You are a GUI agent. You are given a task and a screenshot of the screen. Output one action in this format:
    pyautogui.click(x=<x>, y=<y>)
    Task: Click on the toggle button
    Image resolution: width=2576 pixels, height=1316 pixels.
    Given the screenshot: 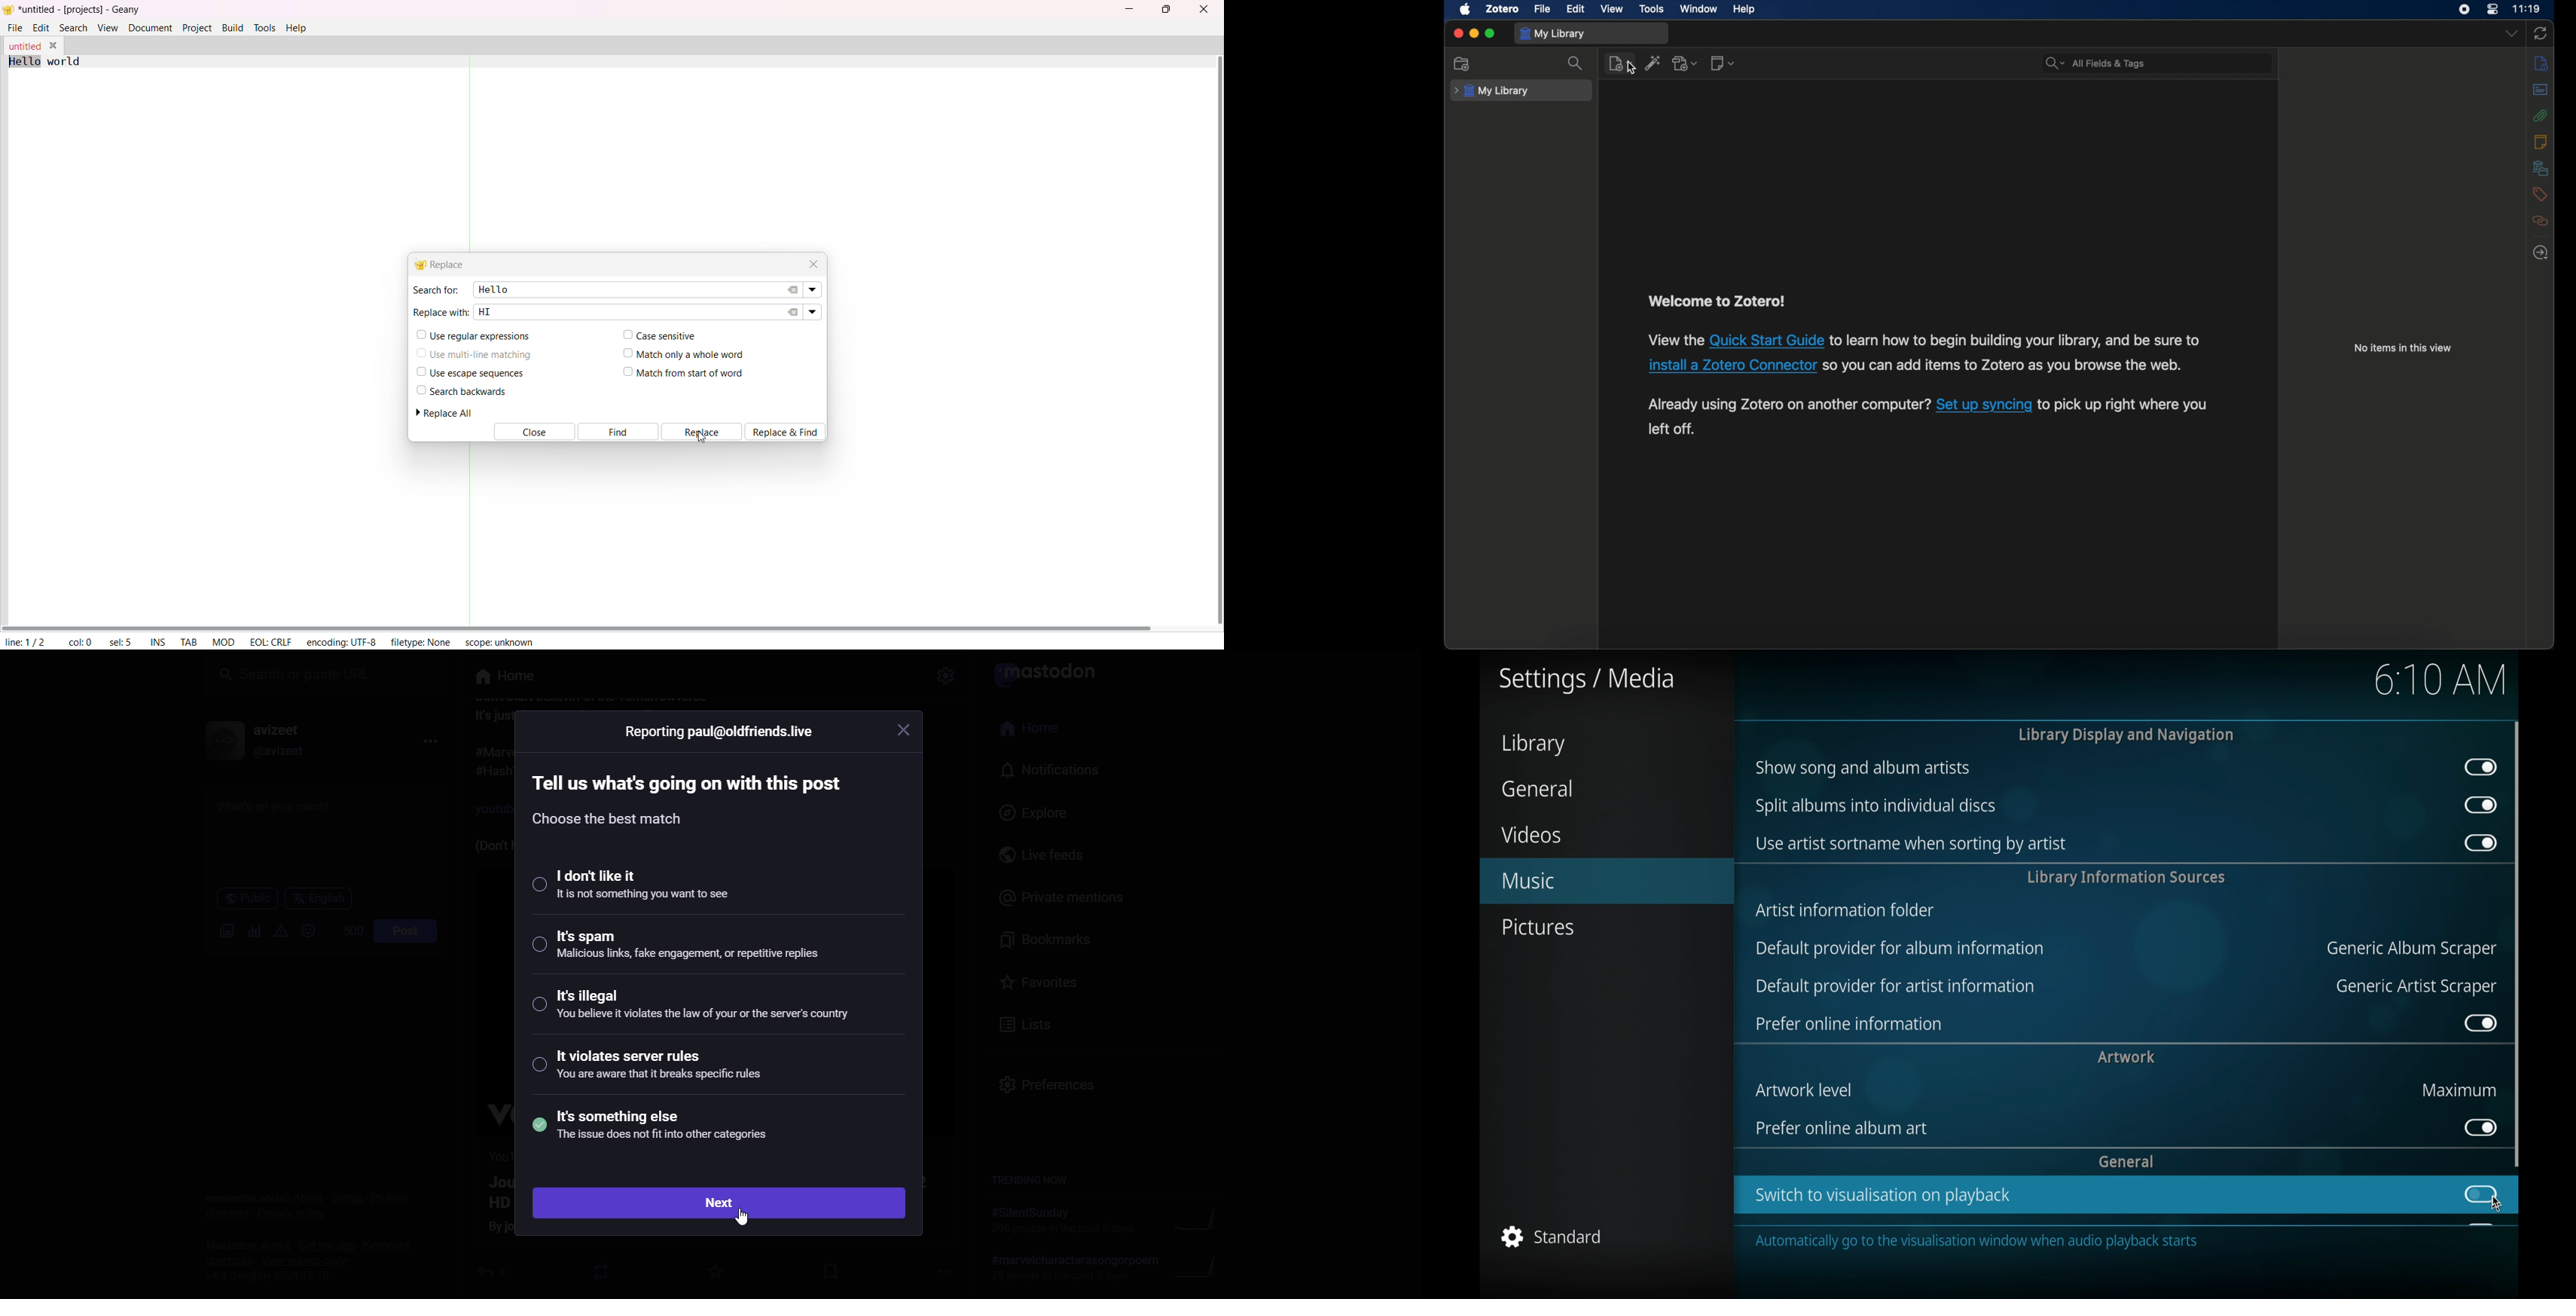 What is the action you would take?
    pyautogui.click(x=2481, y=767)
    